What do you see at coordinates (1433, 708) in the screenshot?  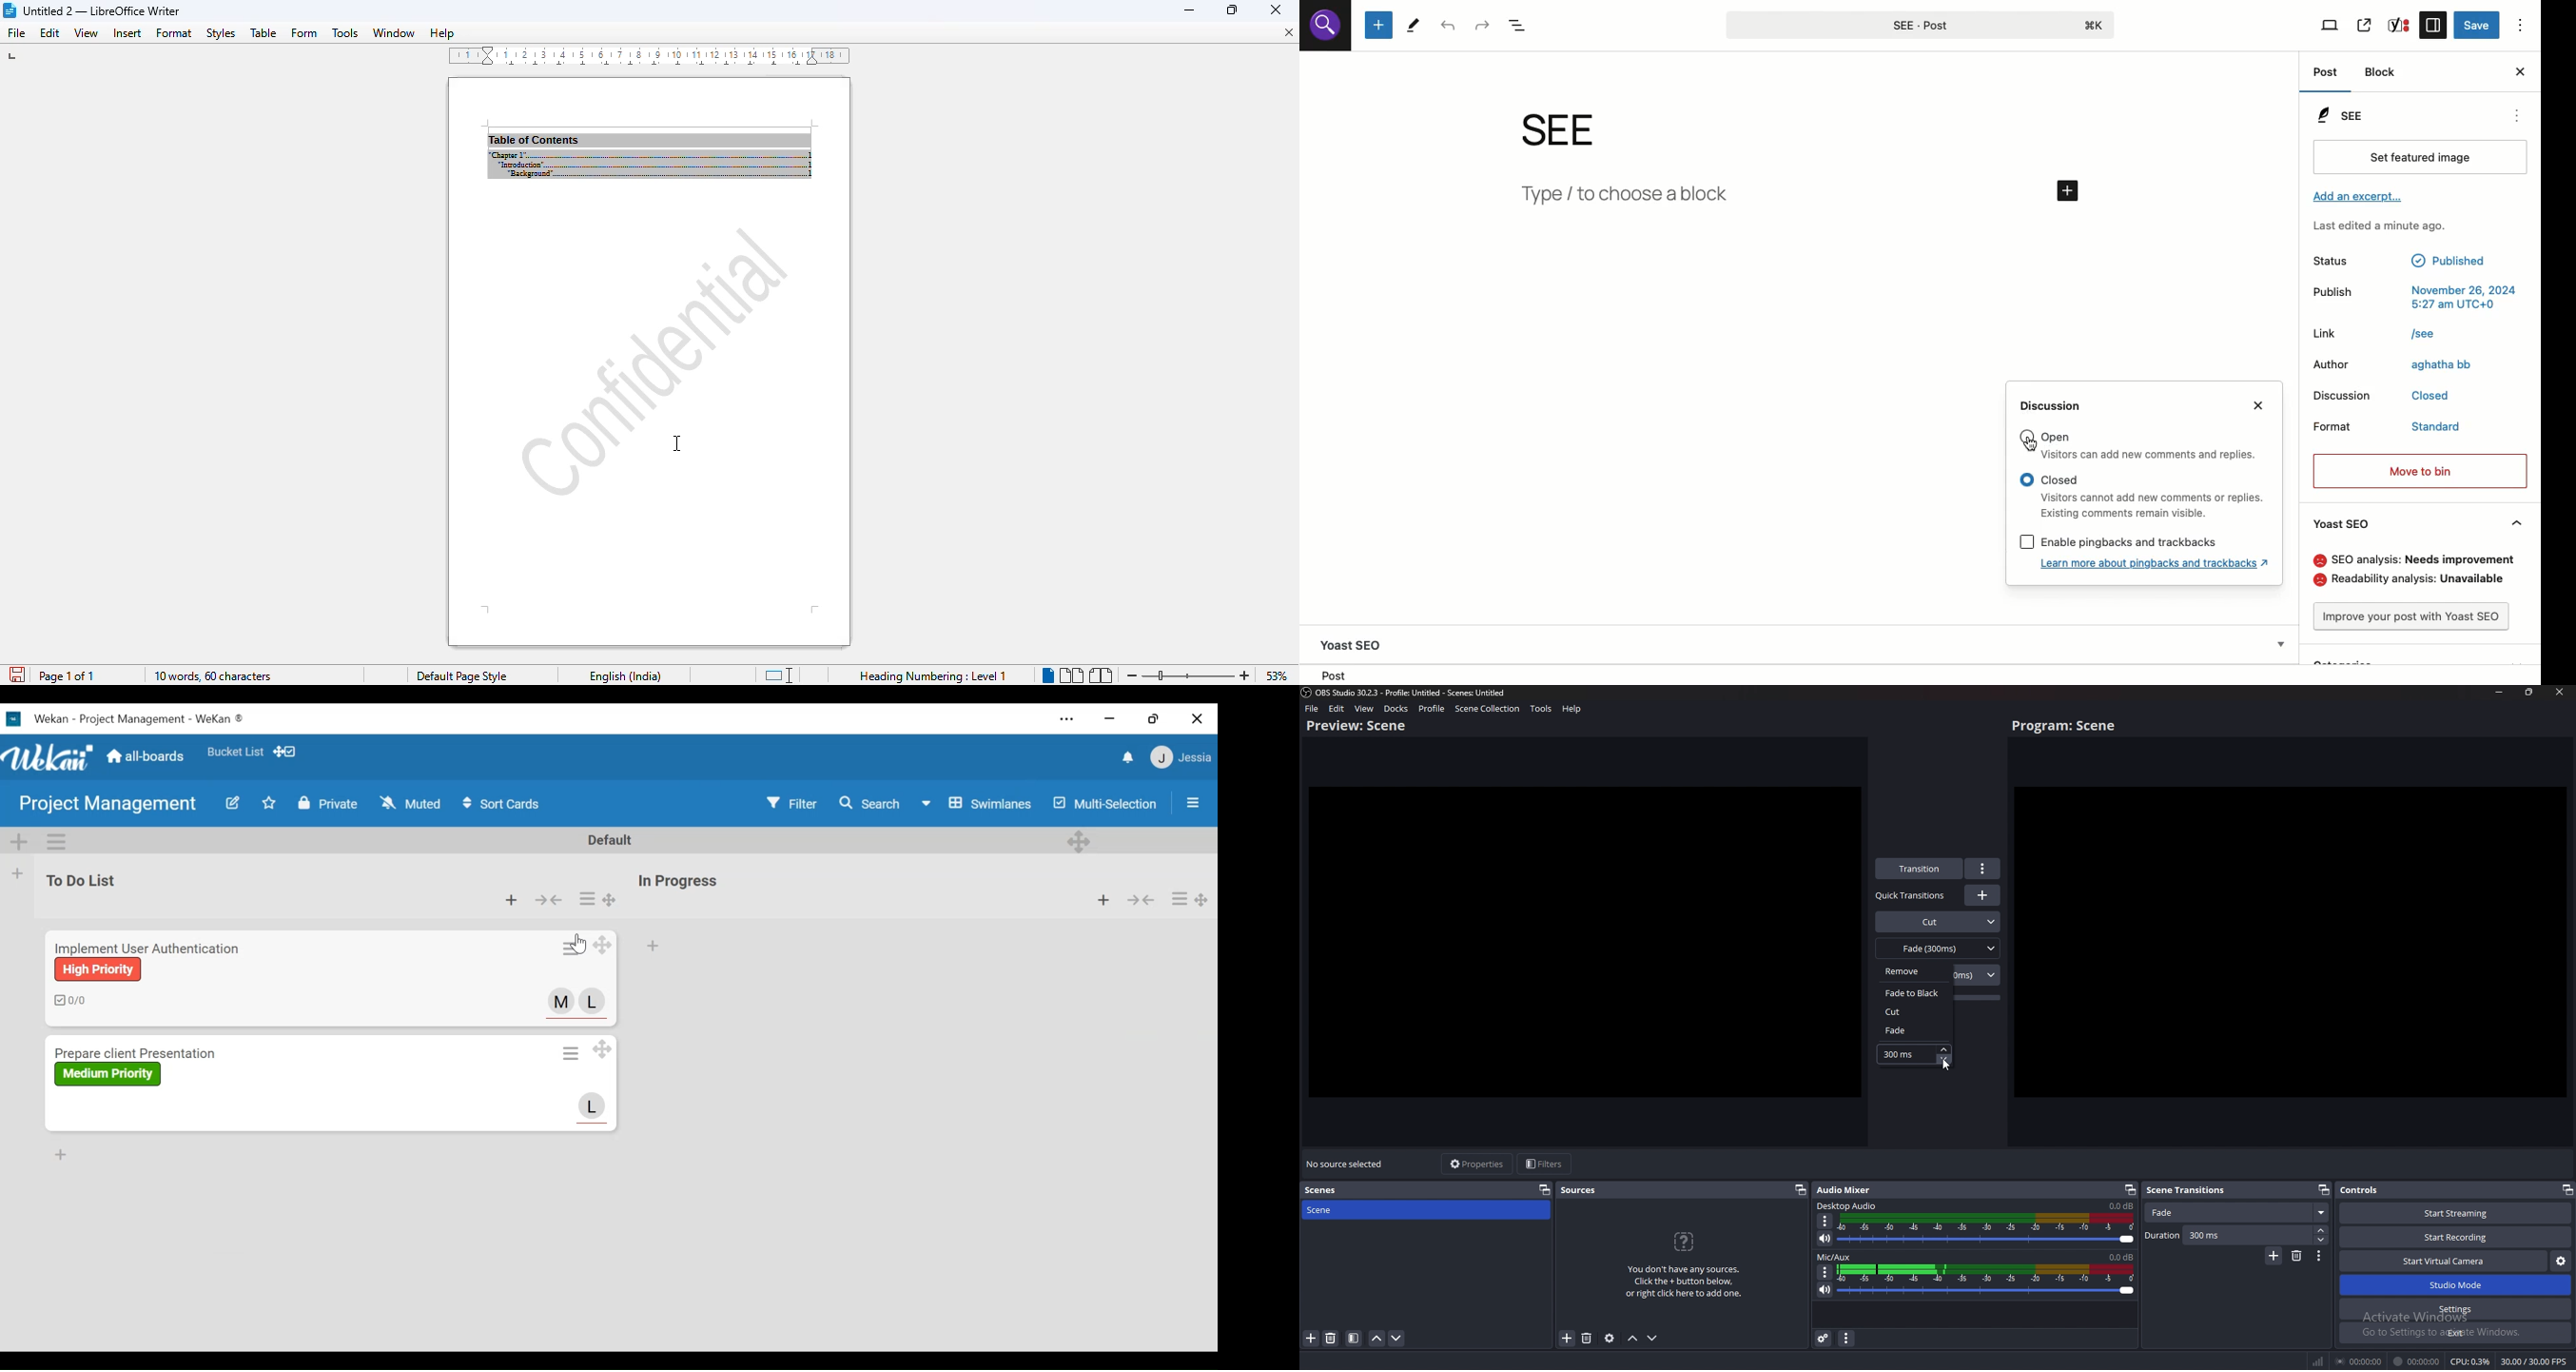 I see `profile` at bounding box center [1433, 708].